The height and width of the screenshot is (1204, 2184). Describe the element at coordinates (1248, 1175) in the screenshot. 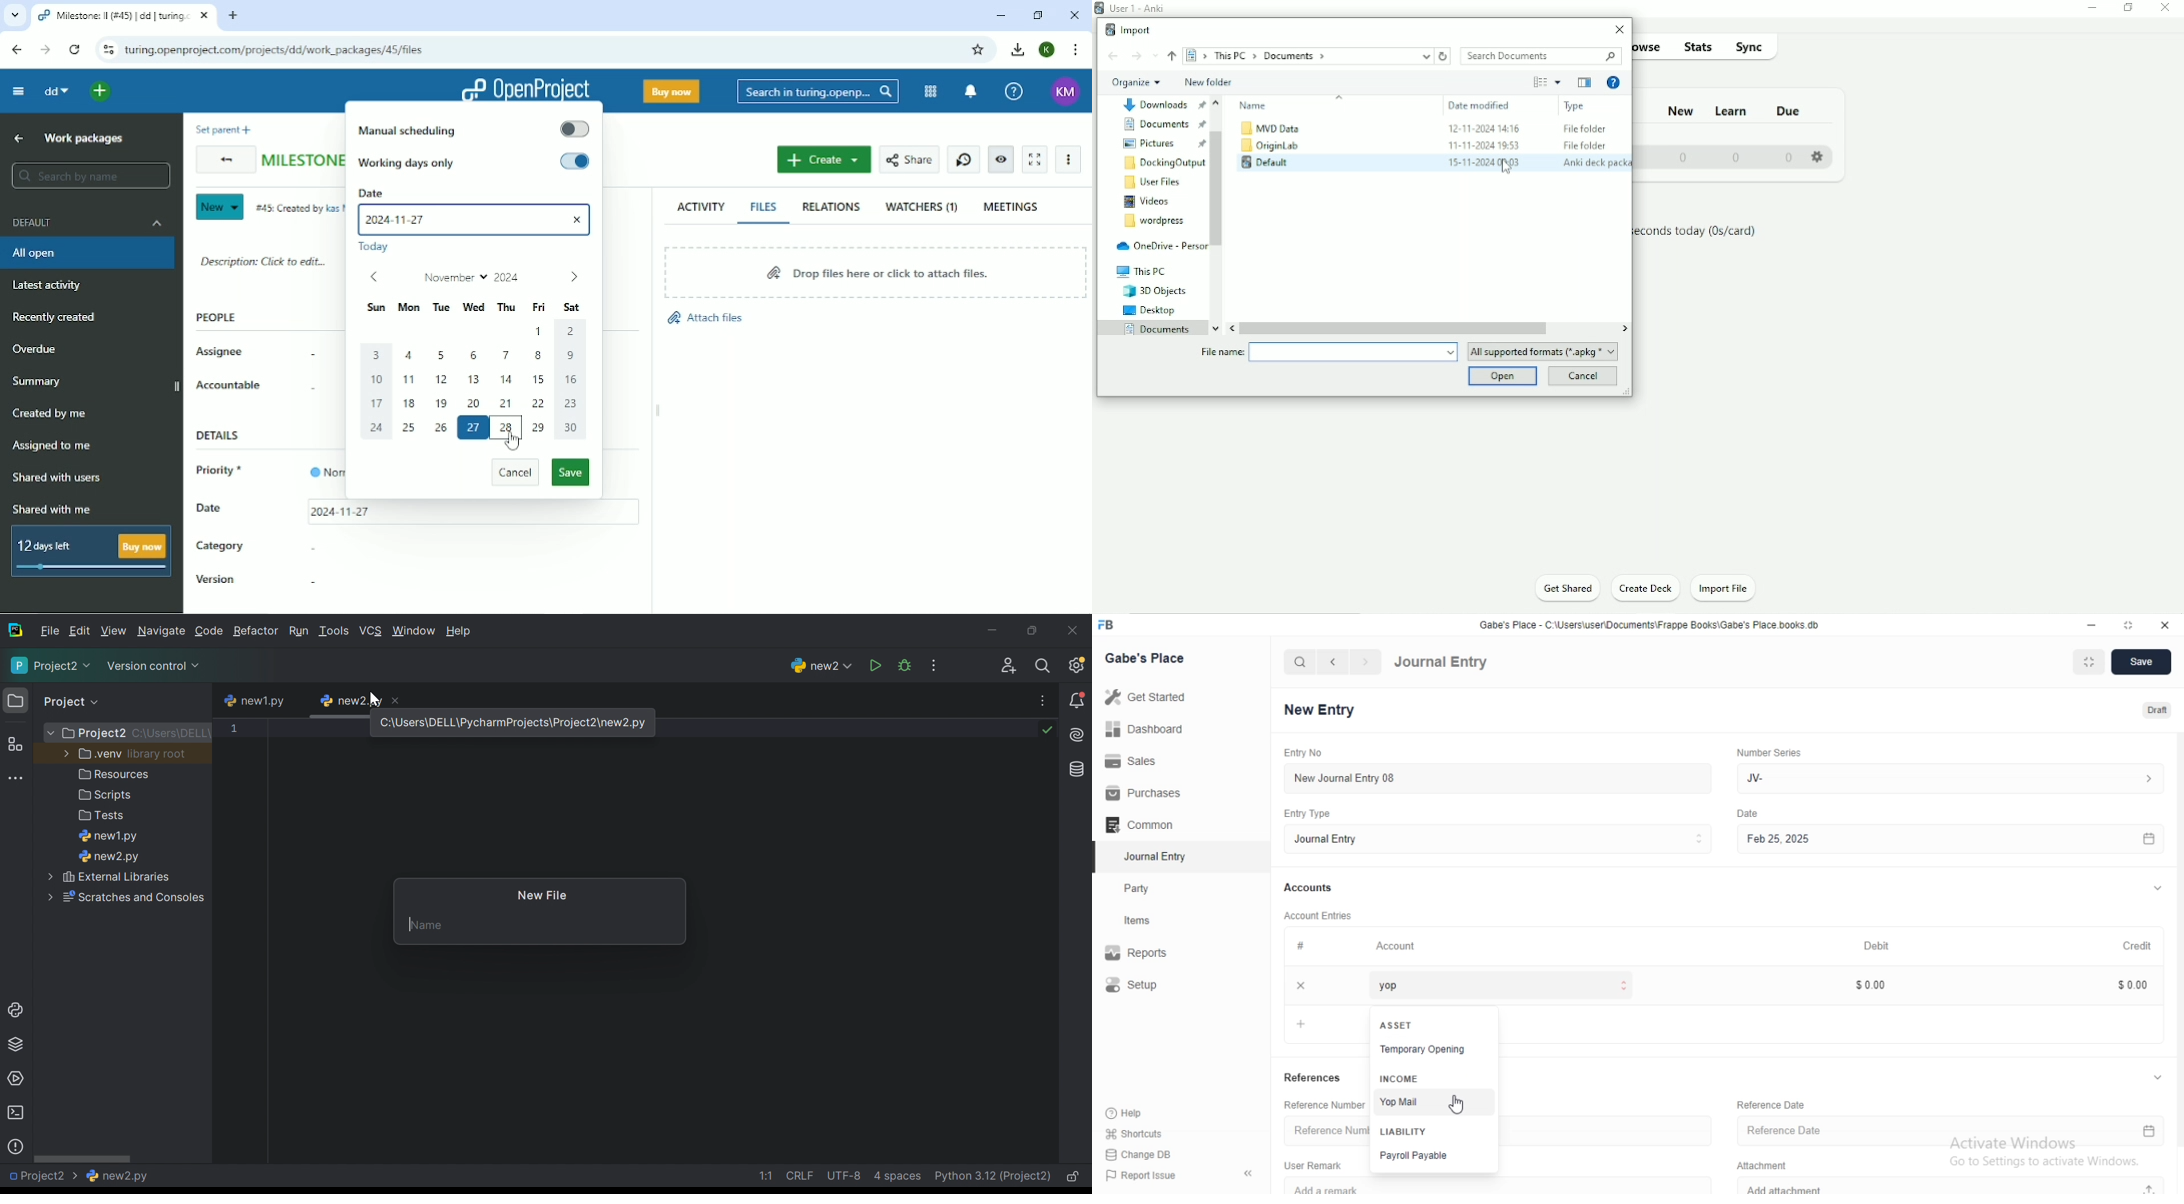

I see `collapse sidebar` at that location.